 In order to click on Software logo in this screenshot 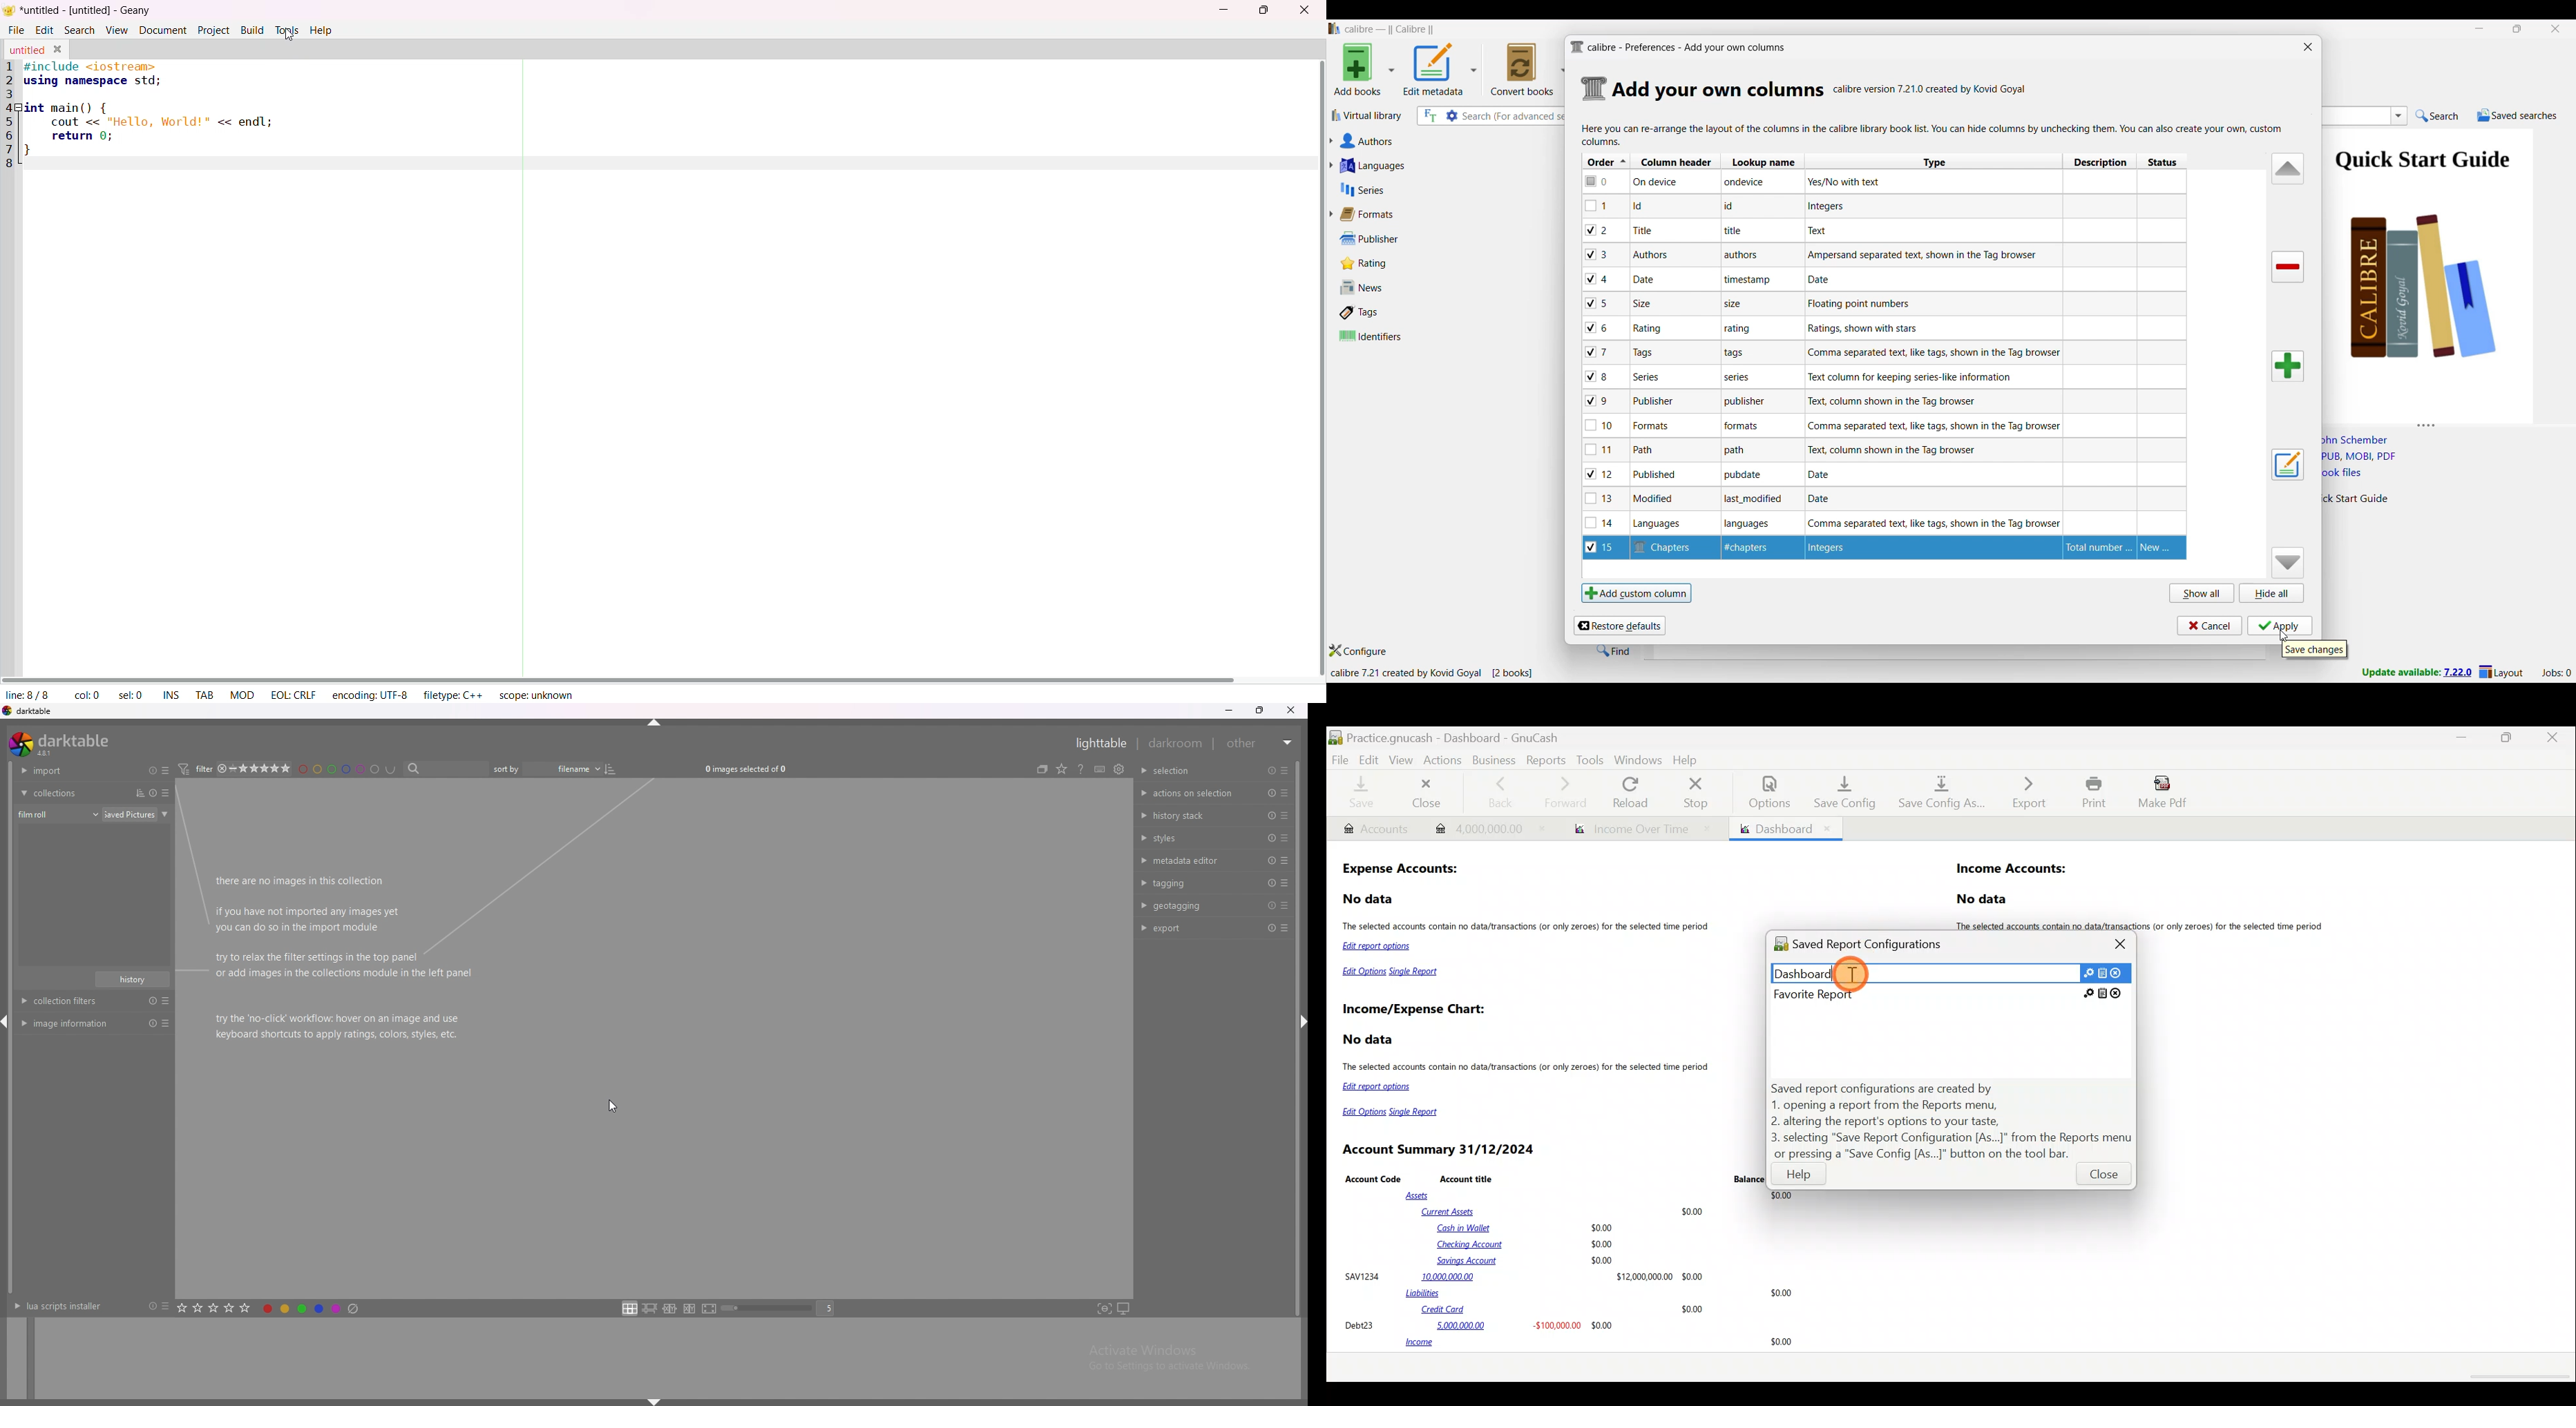, I will do `click(1335, 29)`.